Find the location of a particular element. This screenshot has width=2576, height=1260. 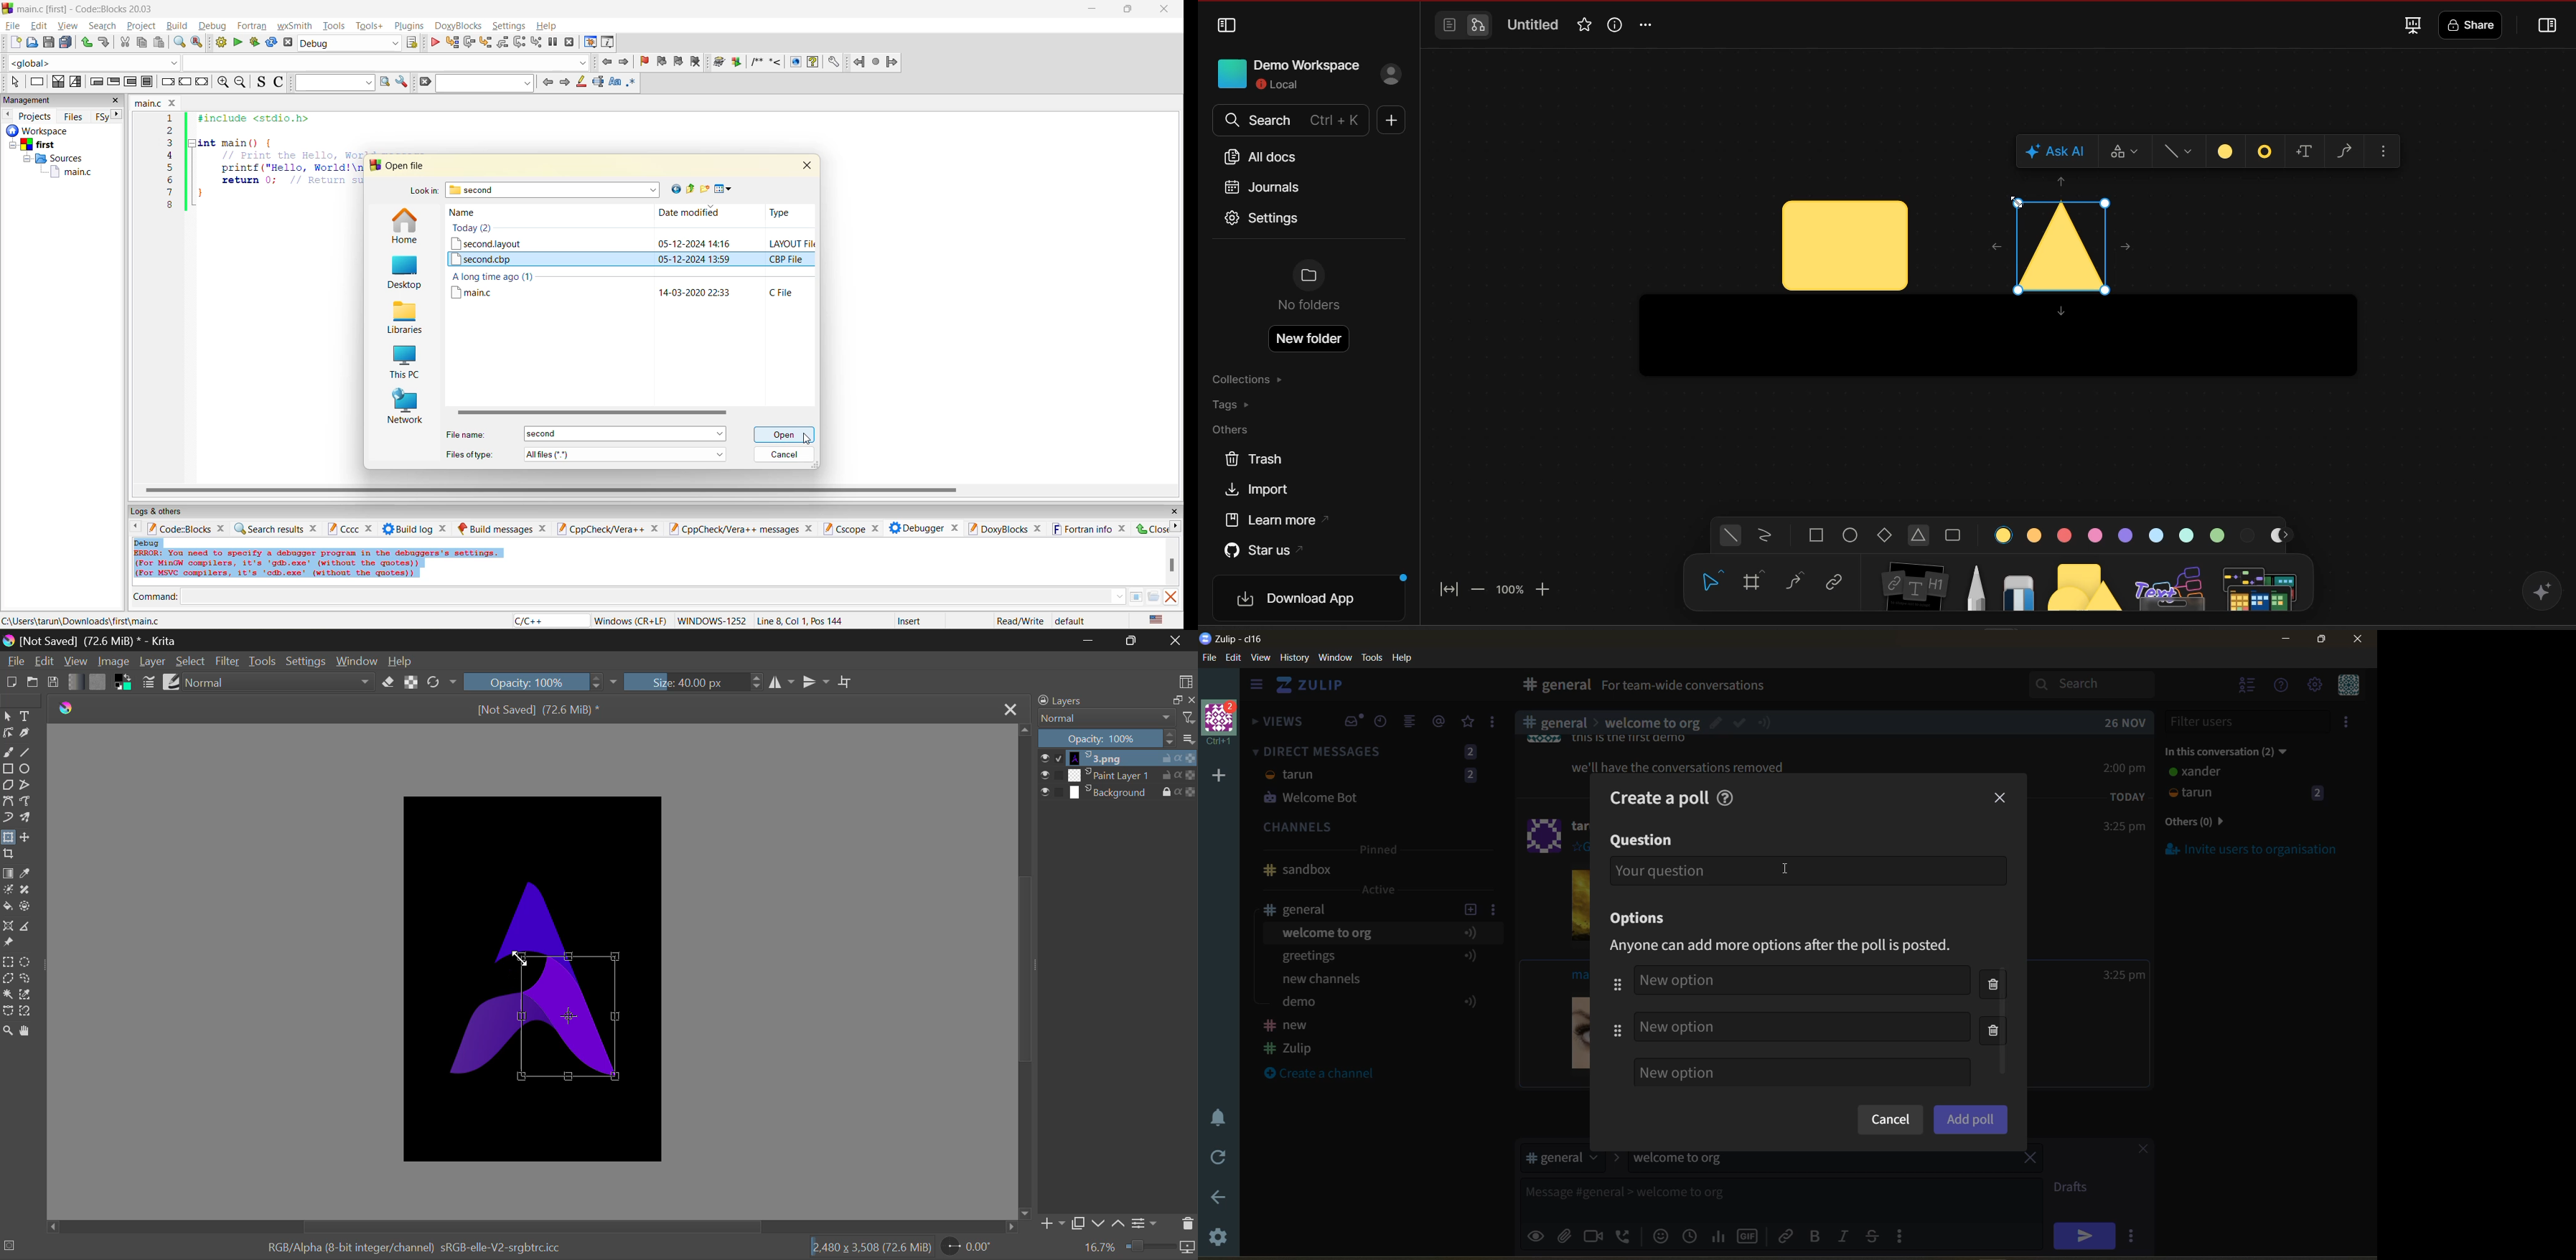

logo is located at coordinates (11, 642).